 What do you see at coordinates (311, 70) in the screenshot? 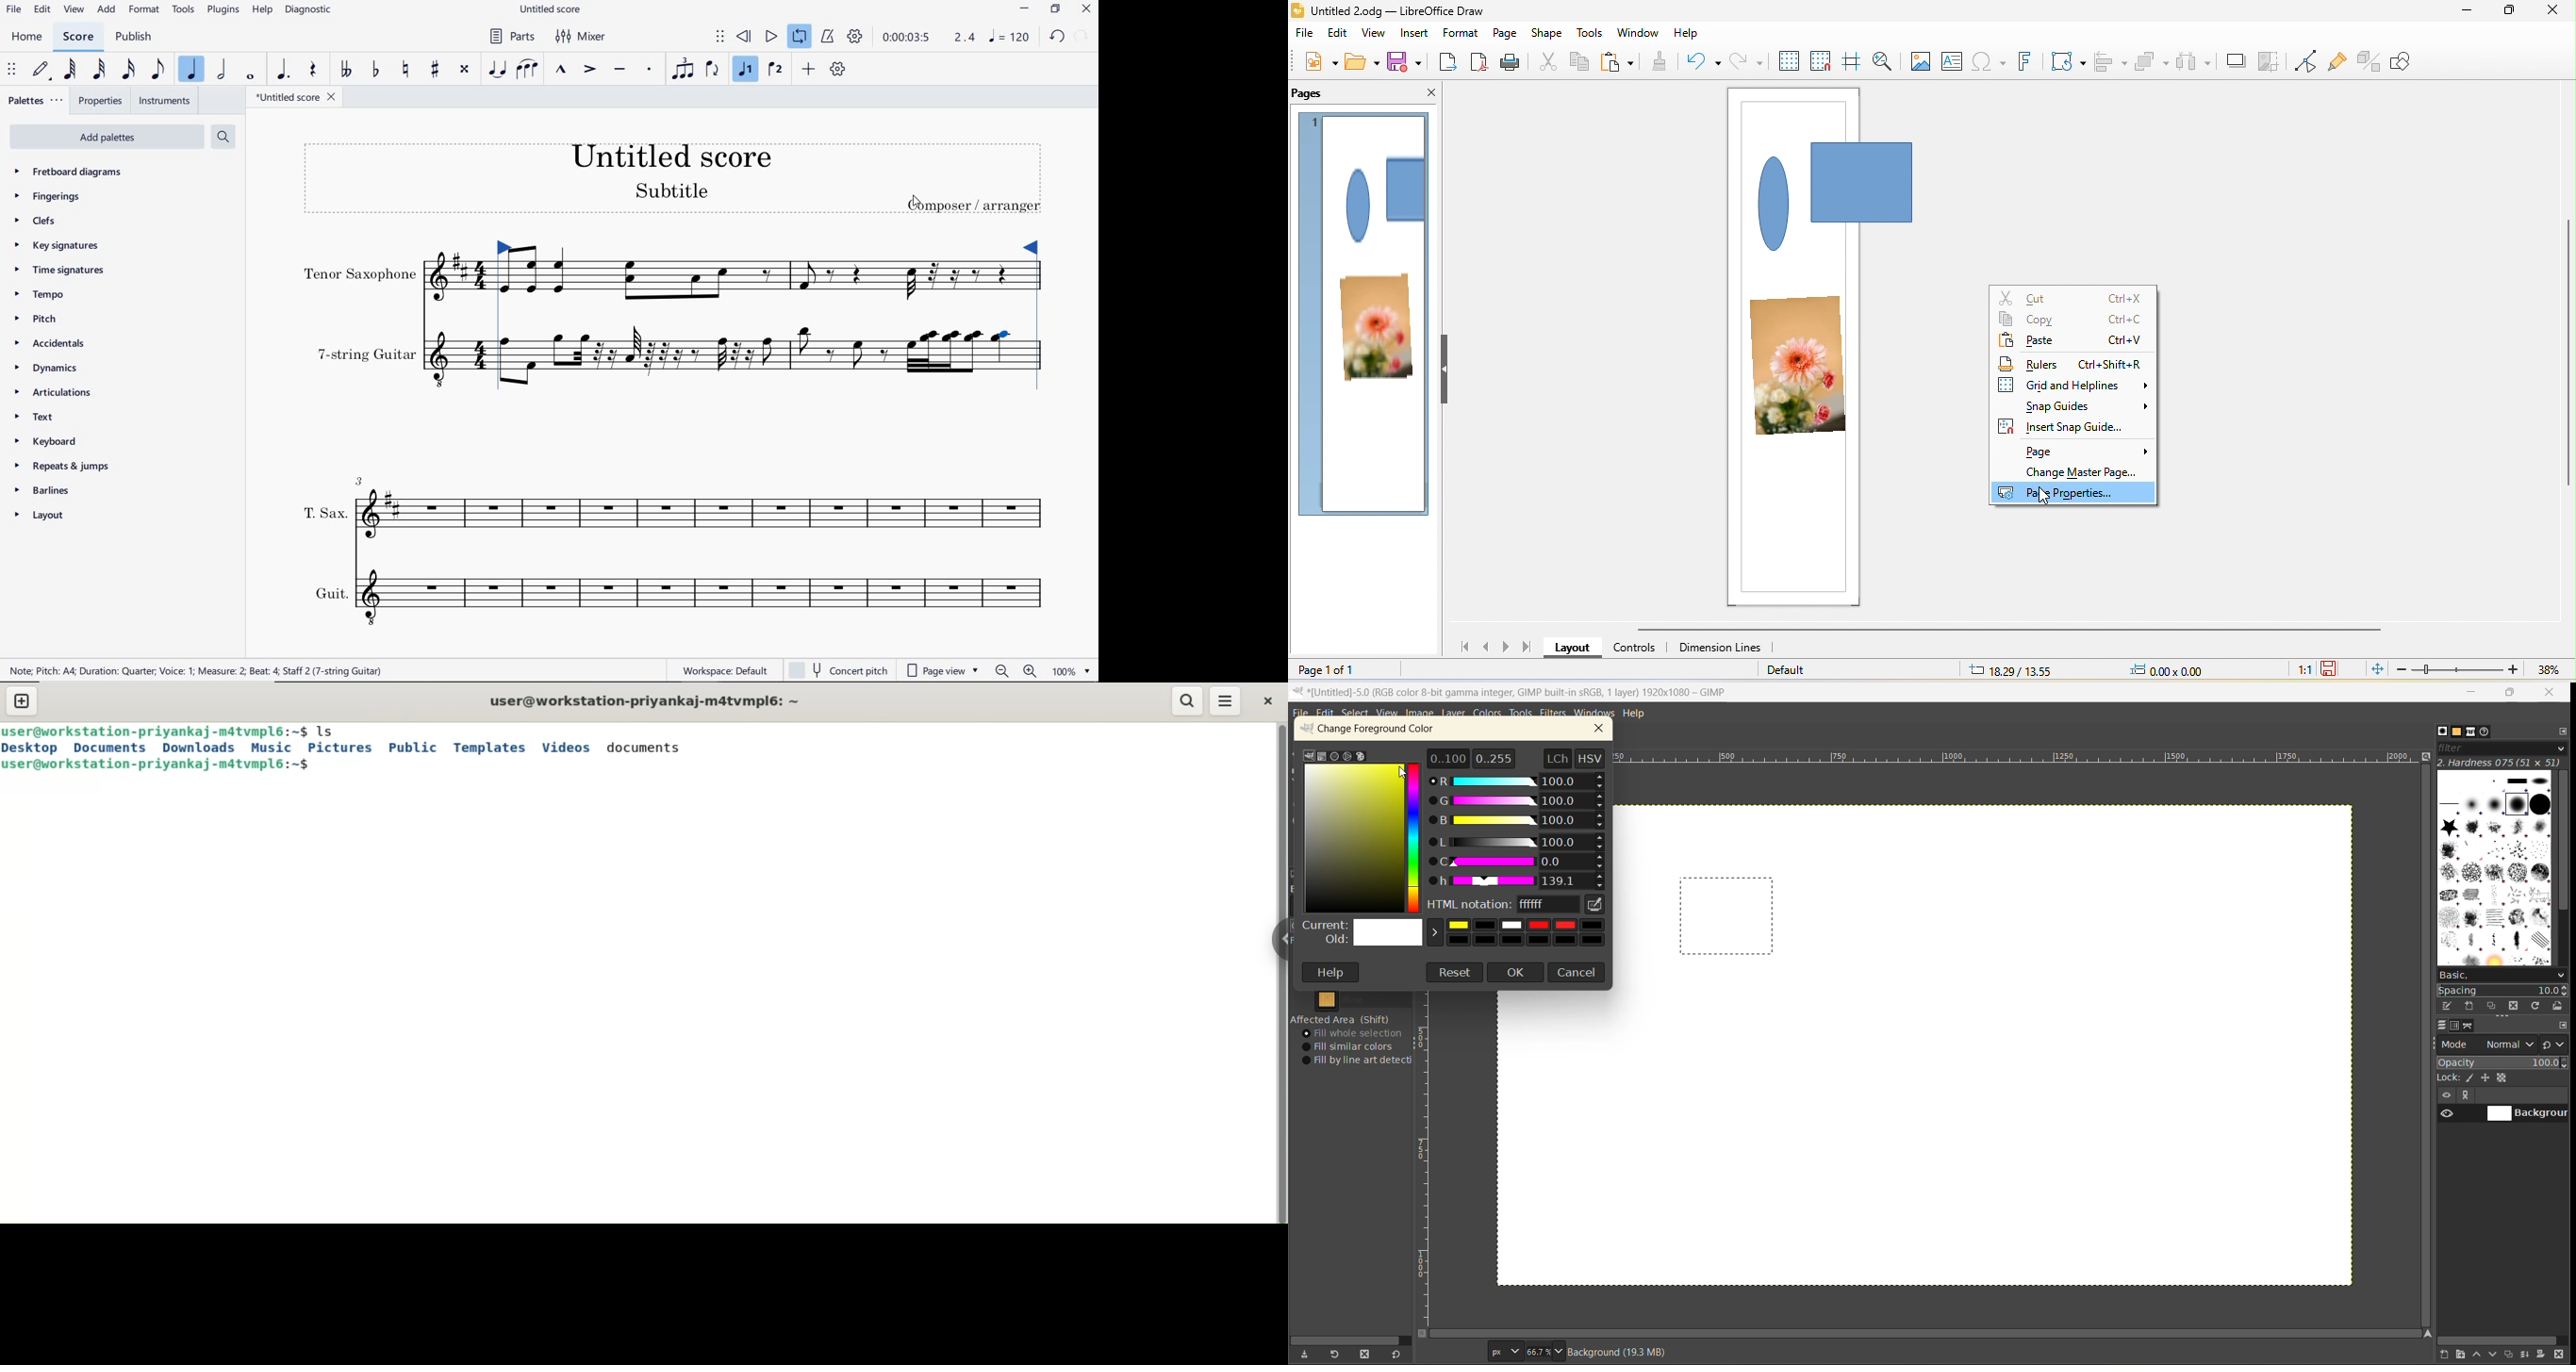
I see `REST` at bounding box center [311, 70].